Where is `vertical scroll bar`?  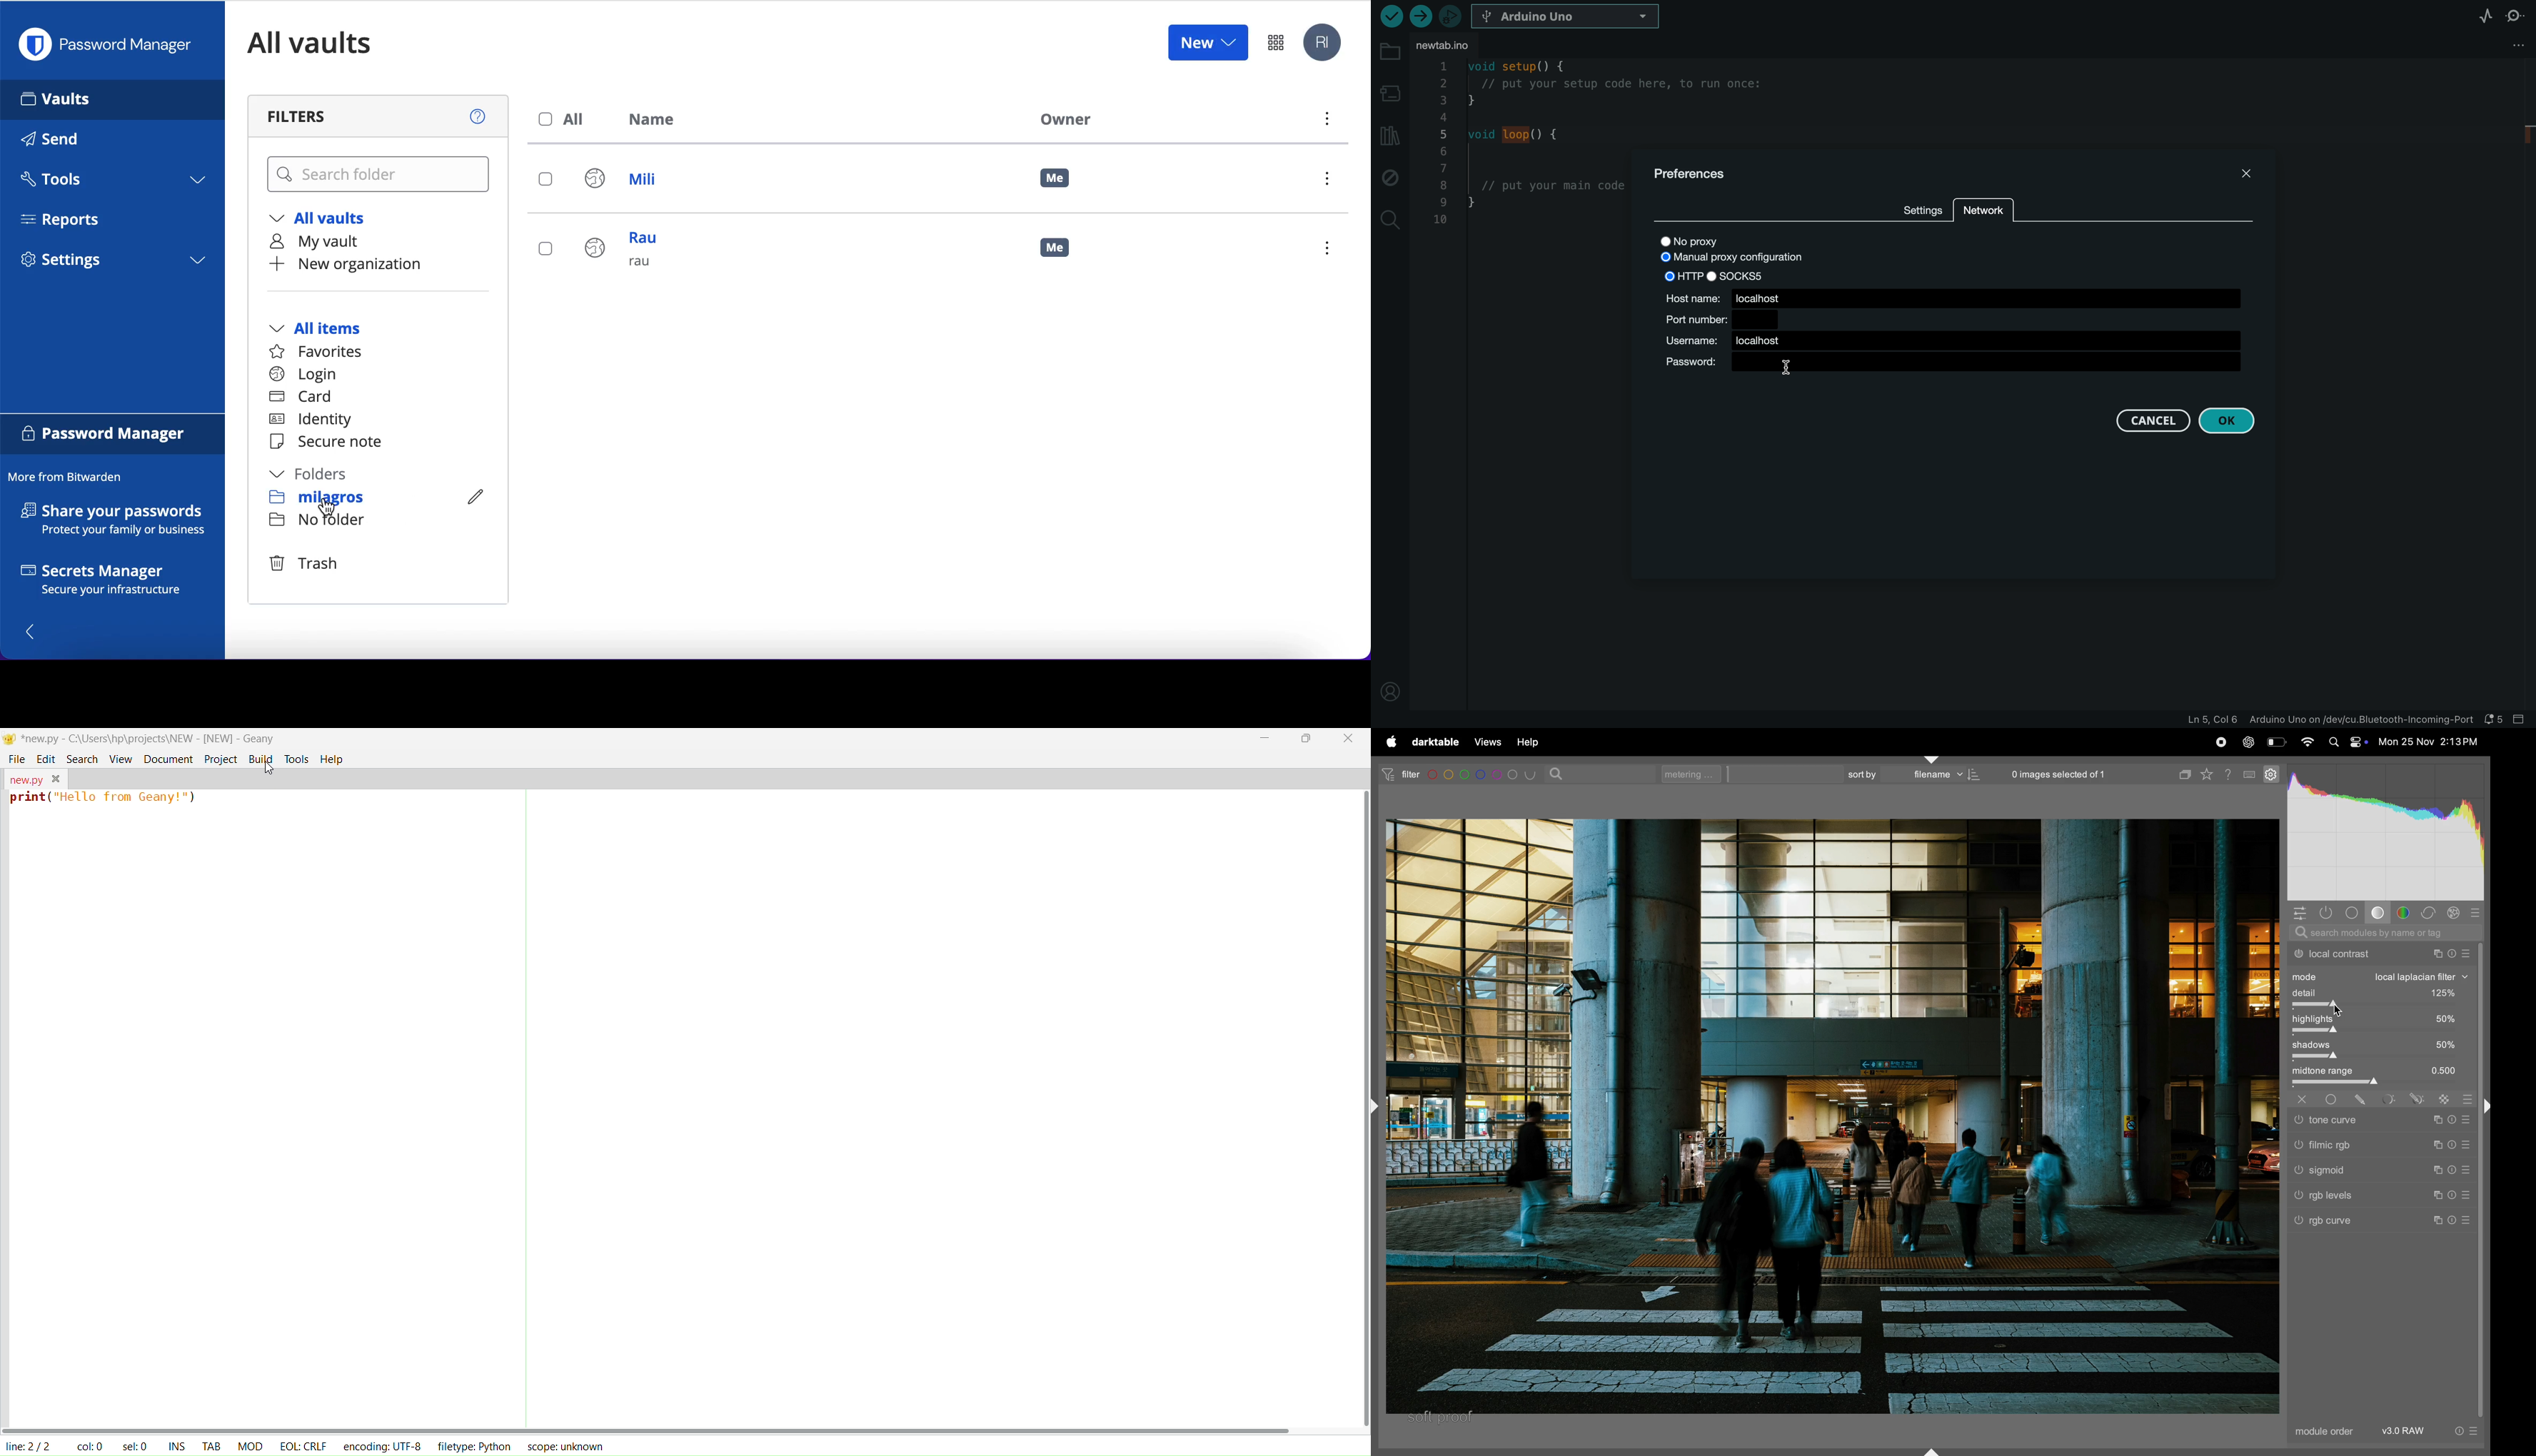 vertical scroll bar is located at coordinates (1362, 1109).